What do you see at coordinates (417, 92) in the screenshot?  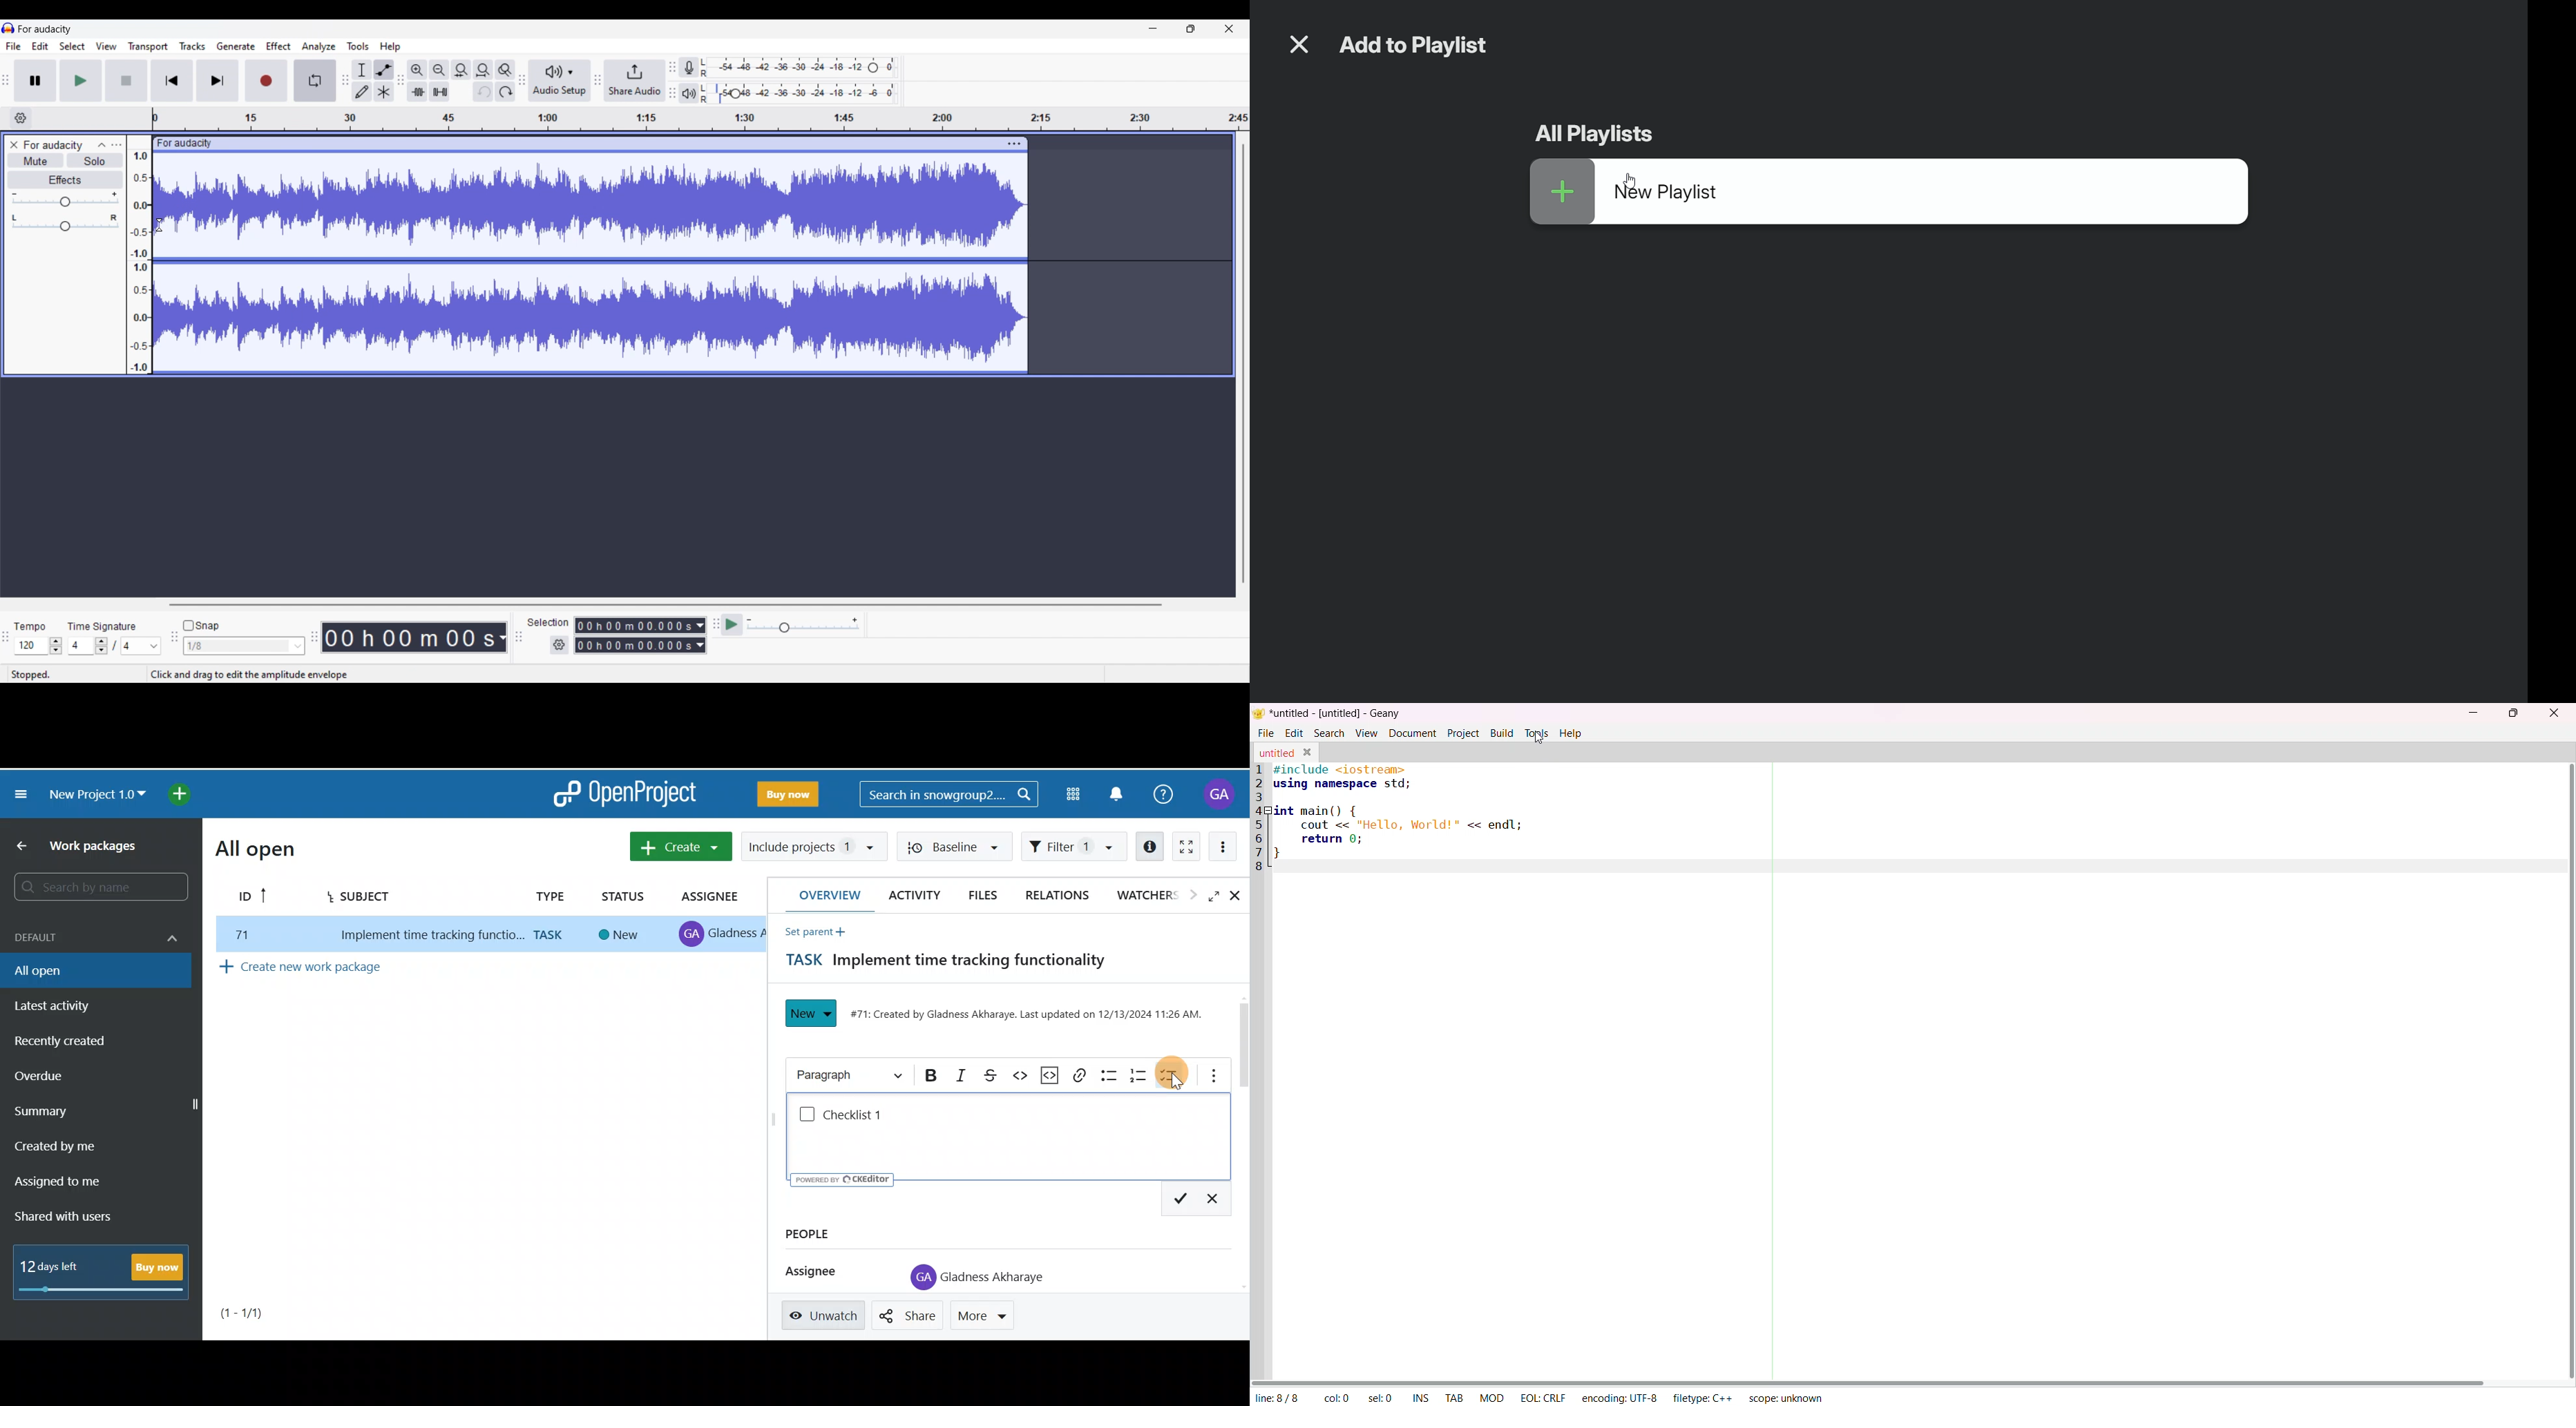 I see `trim audio outside selection` at bounding box center [417, 92].